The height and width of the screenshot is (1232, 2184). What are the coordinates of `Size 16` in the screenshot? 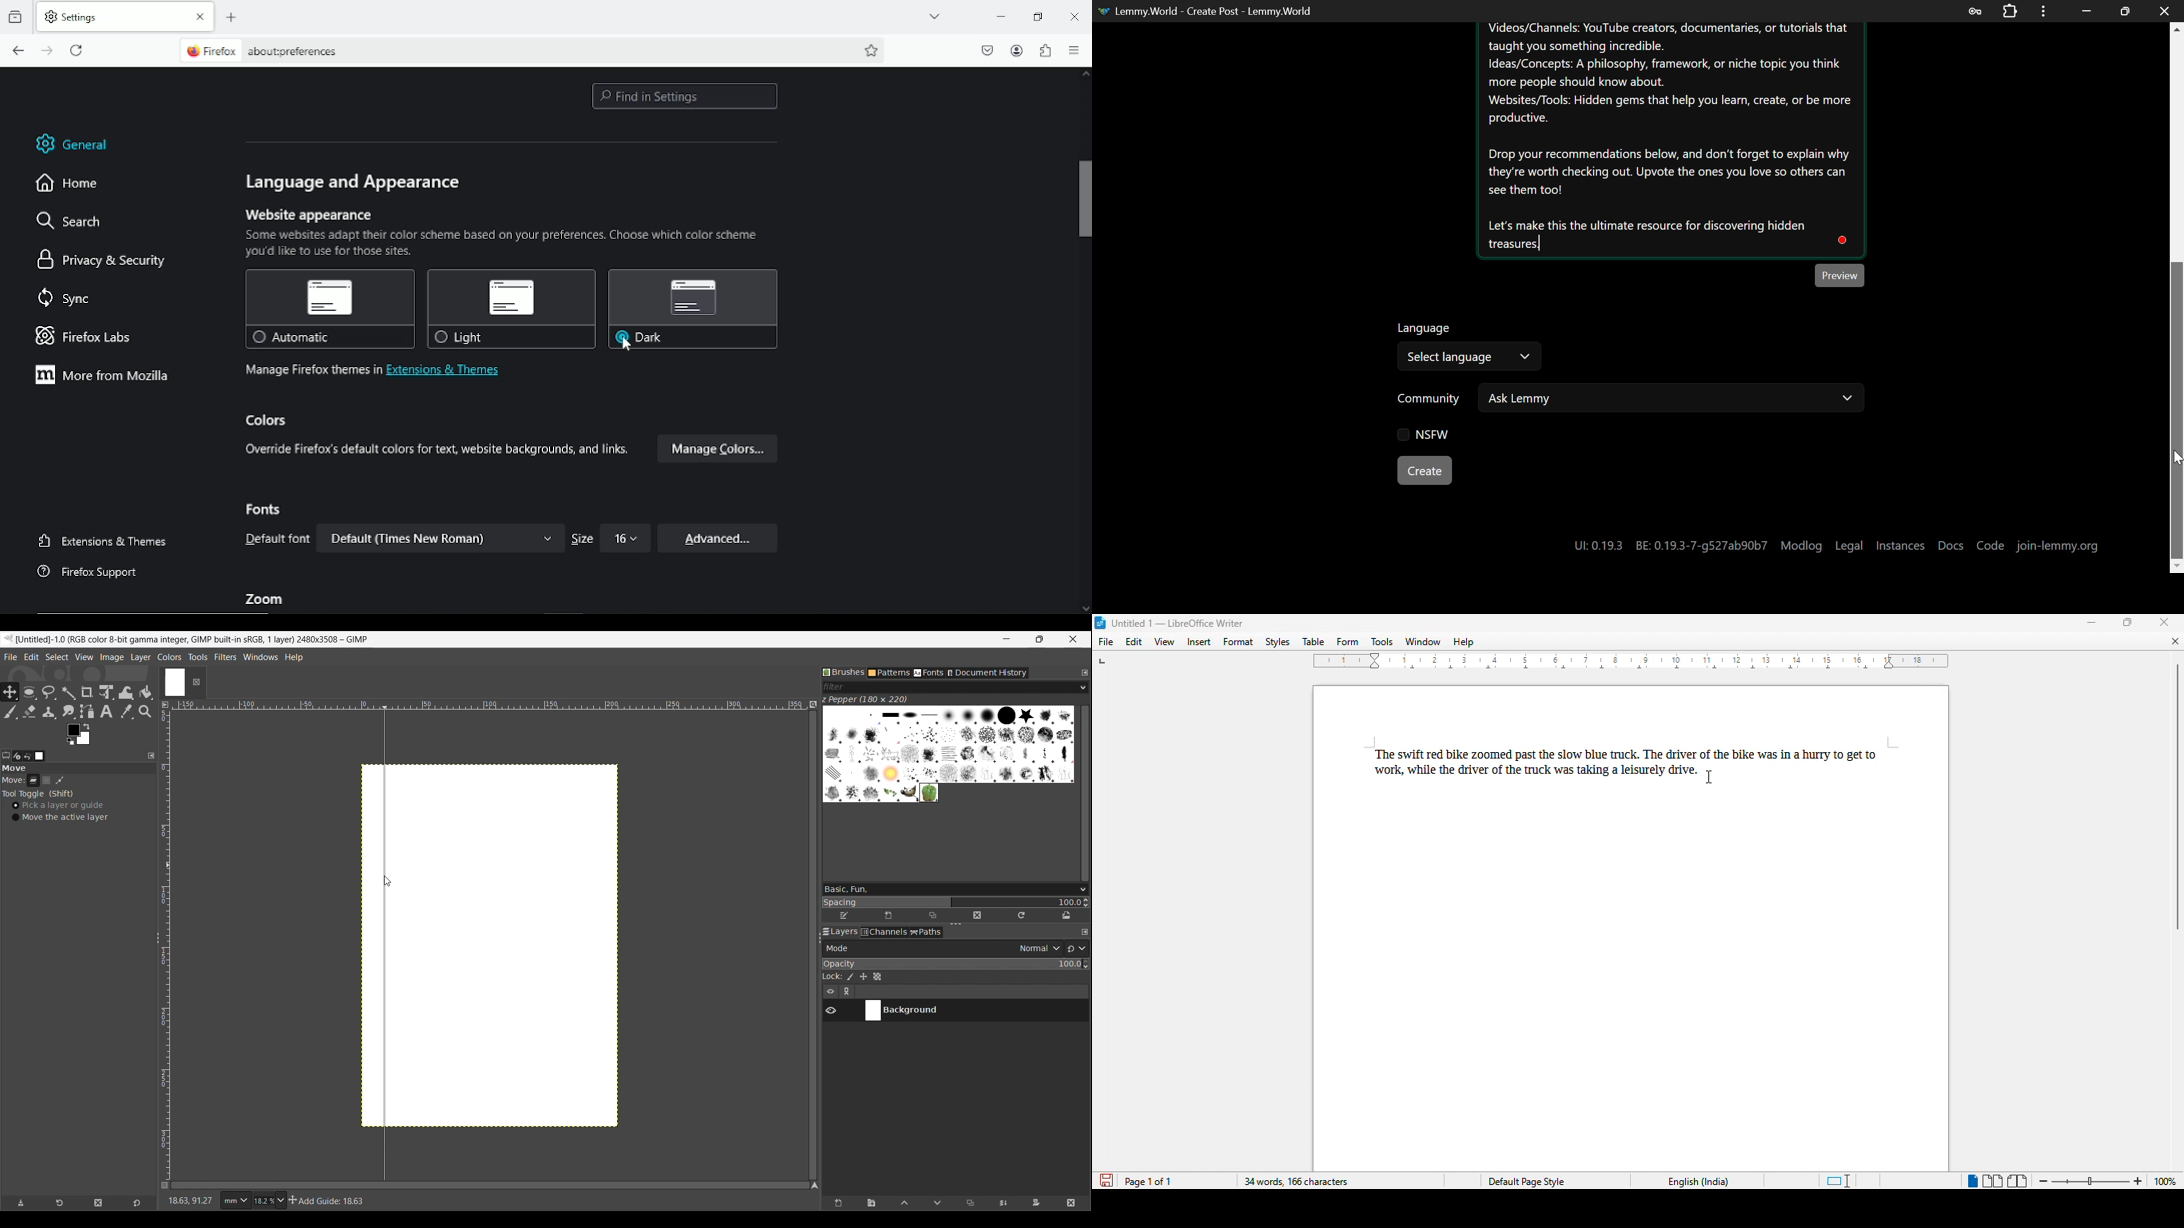 It's located at (608, 538).